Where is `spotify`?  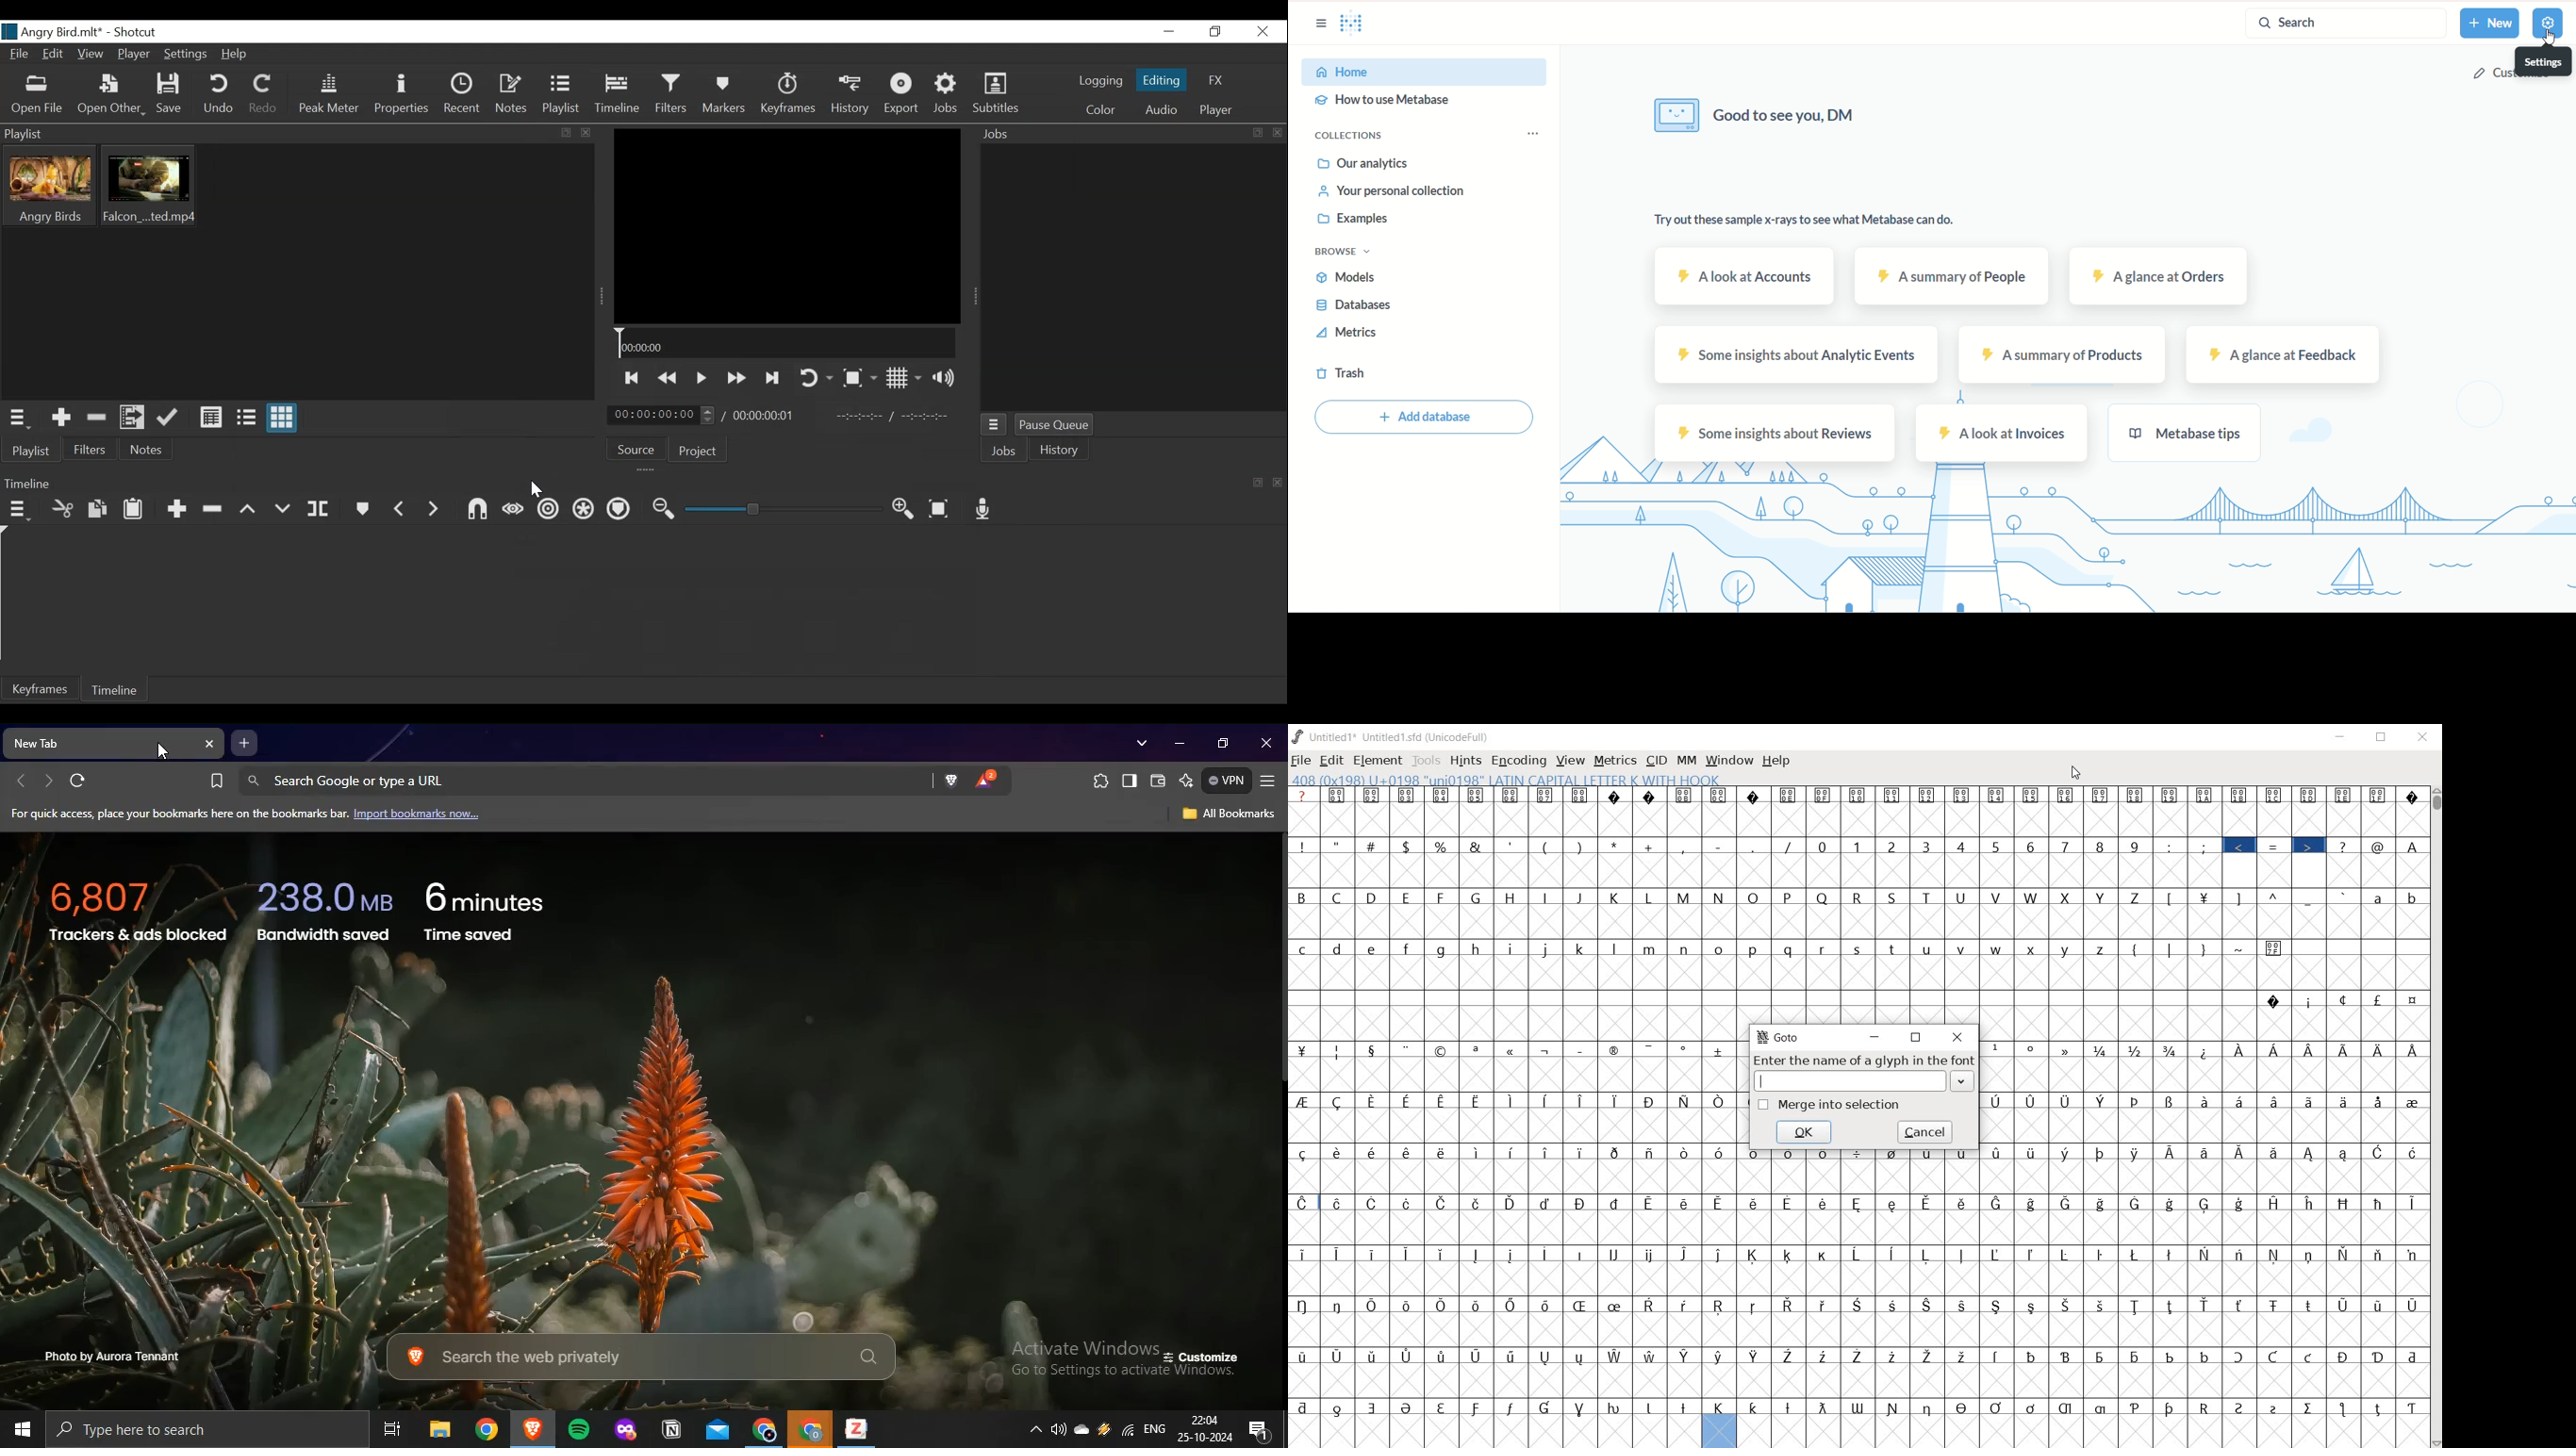 spotify is located at coordinates (579, 1429).